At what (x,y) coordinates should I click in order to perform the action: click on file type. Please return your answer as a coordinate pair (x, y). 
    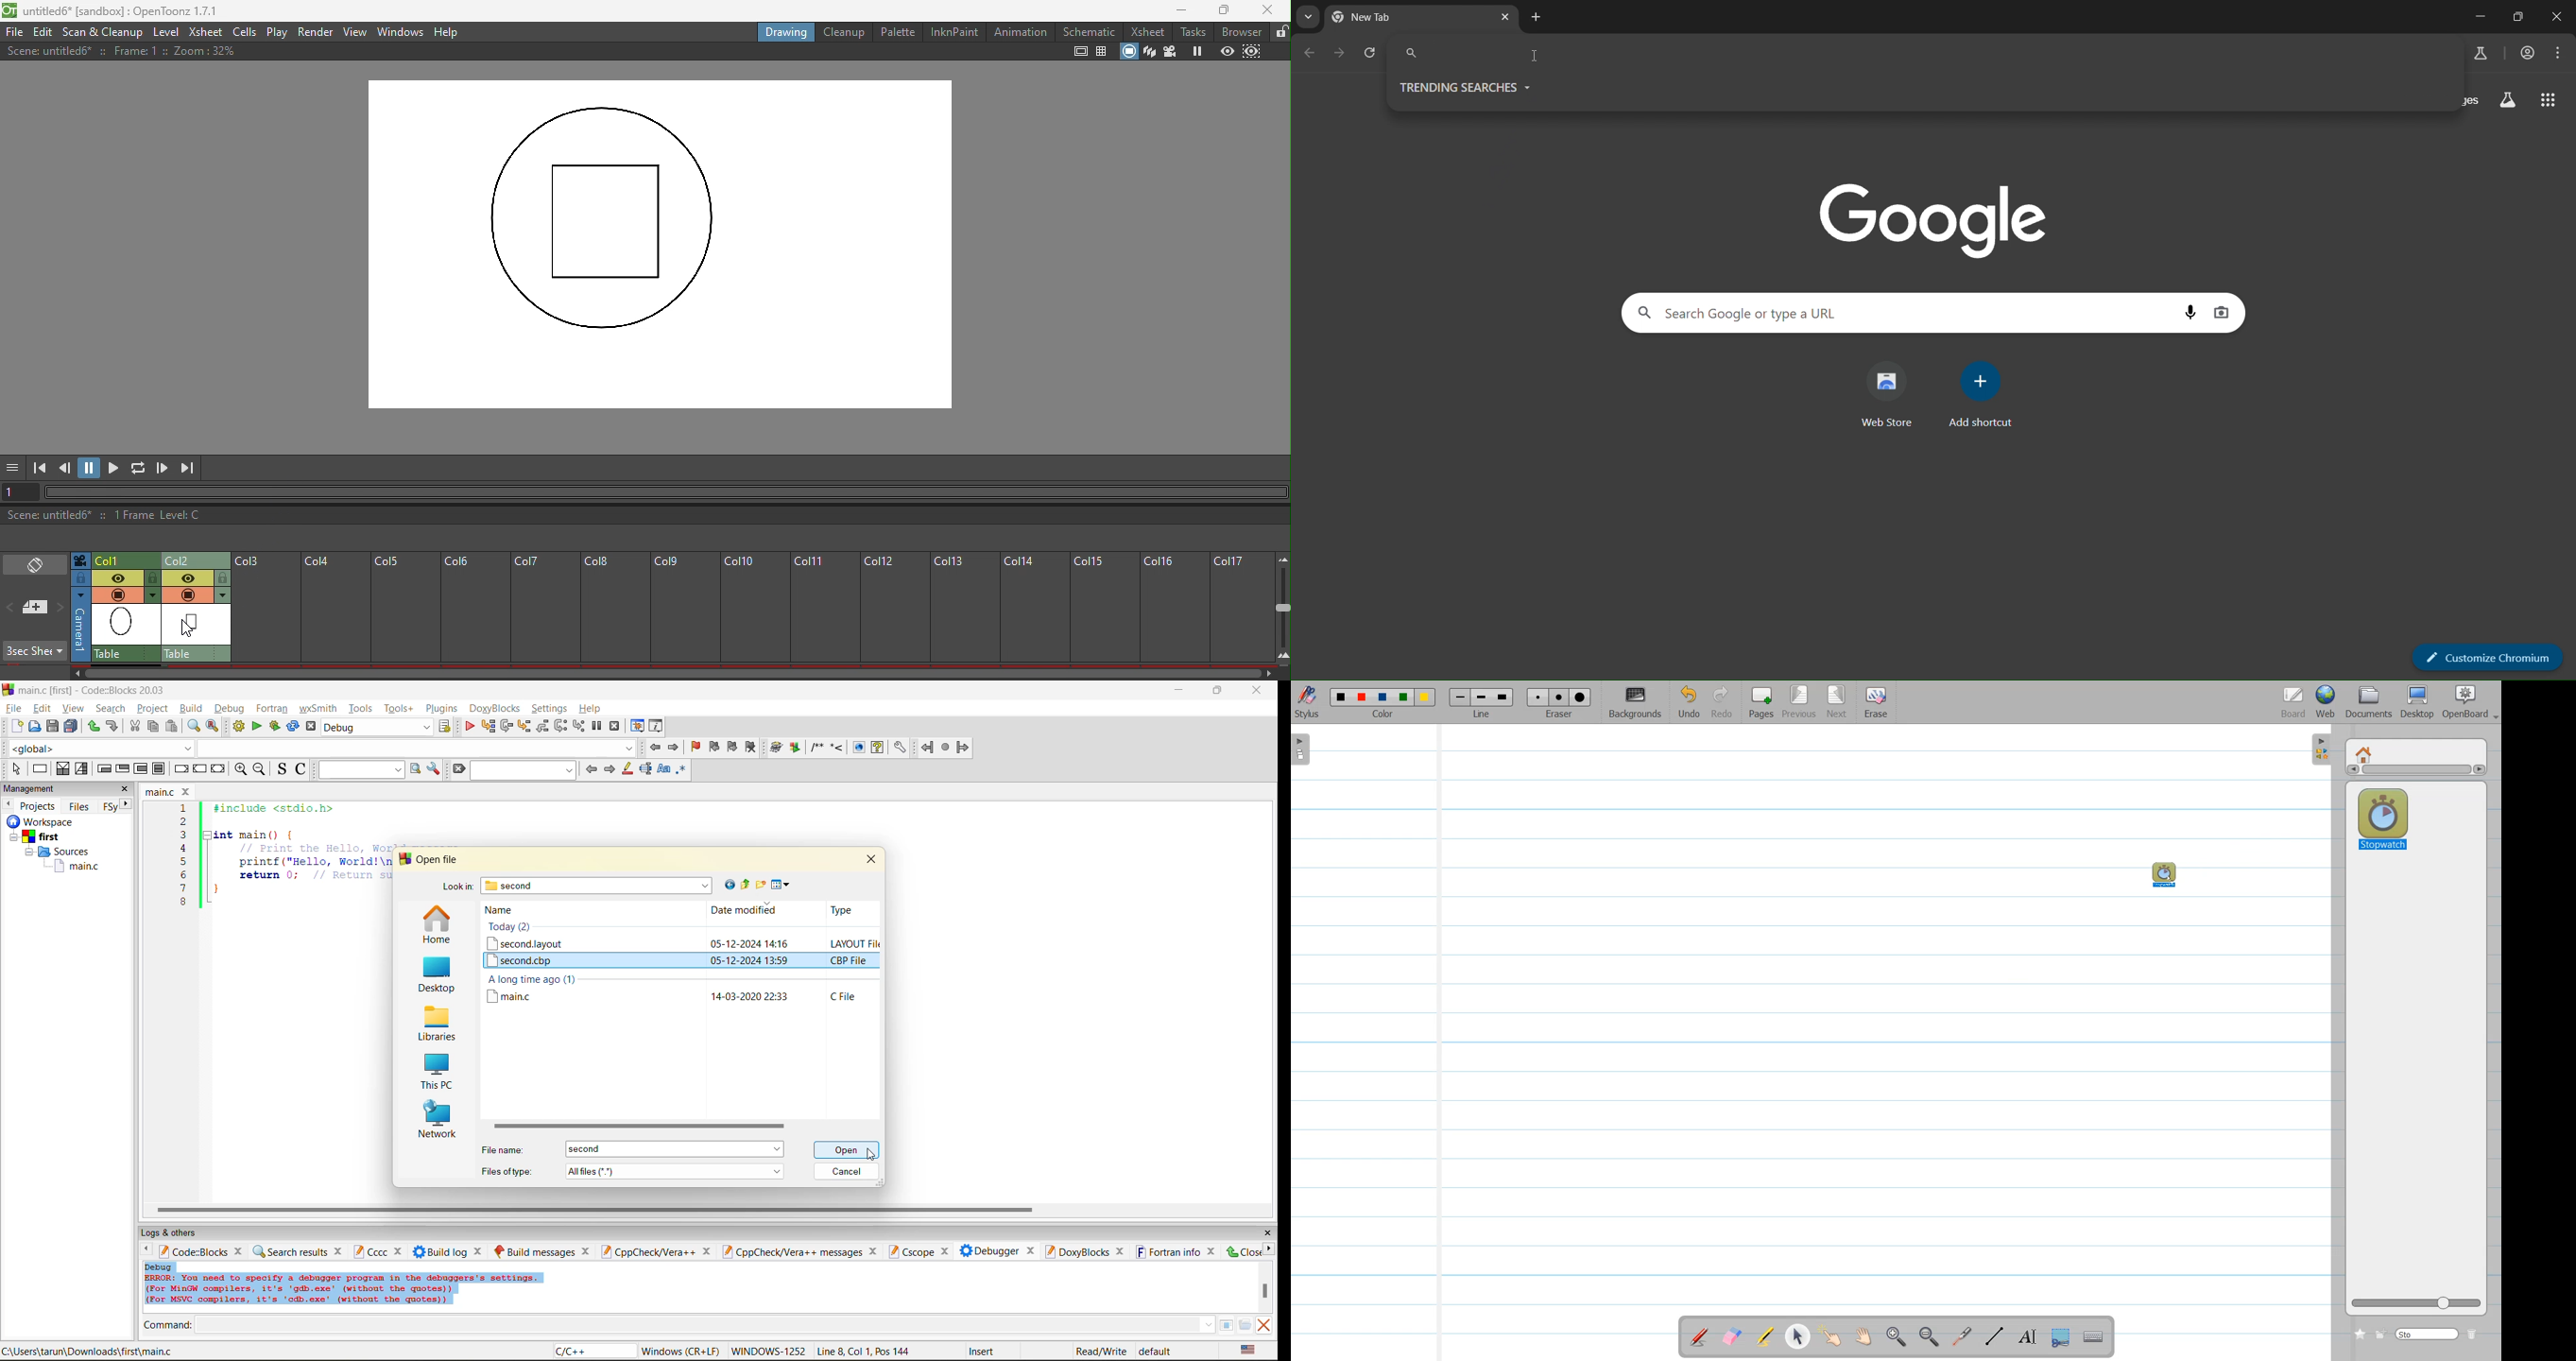
    Looking at the image, I should click on (507, 1170).